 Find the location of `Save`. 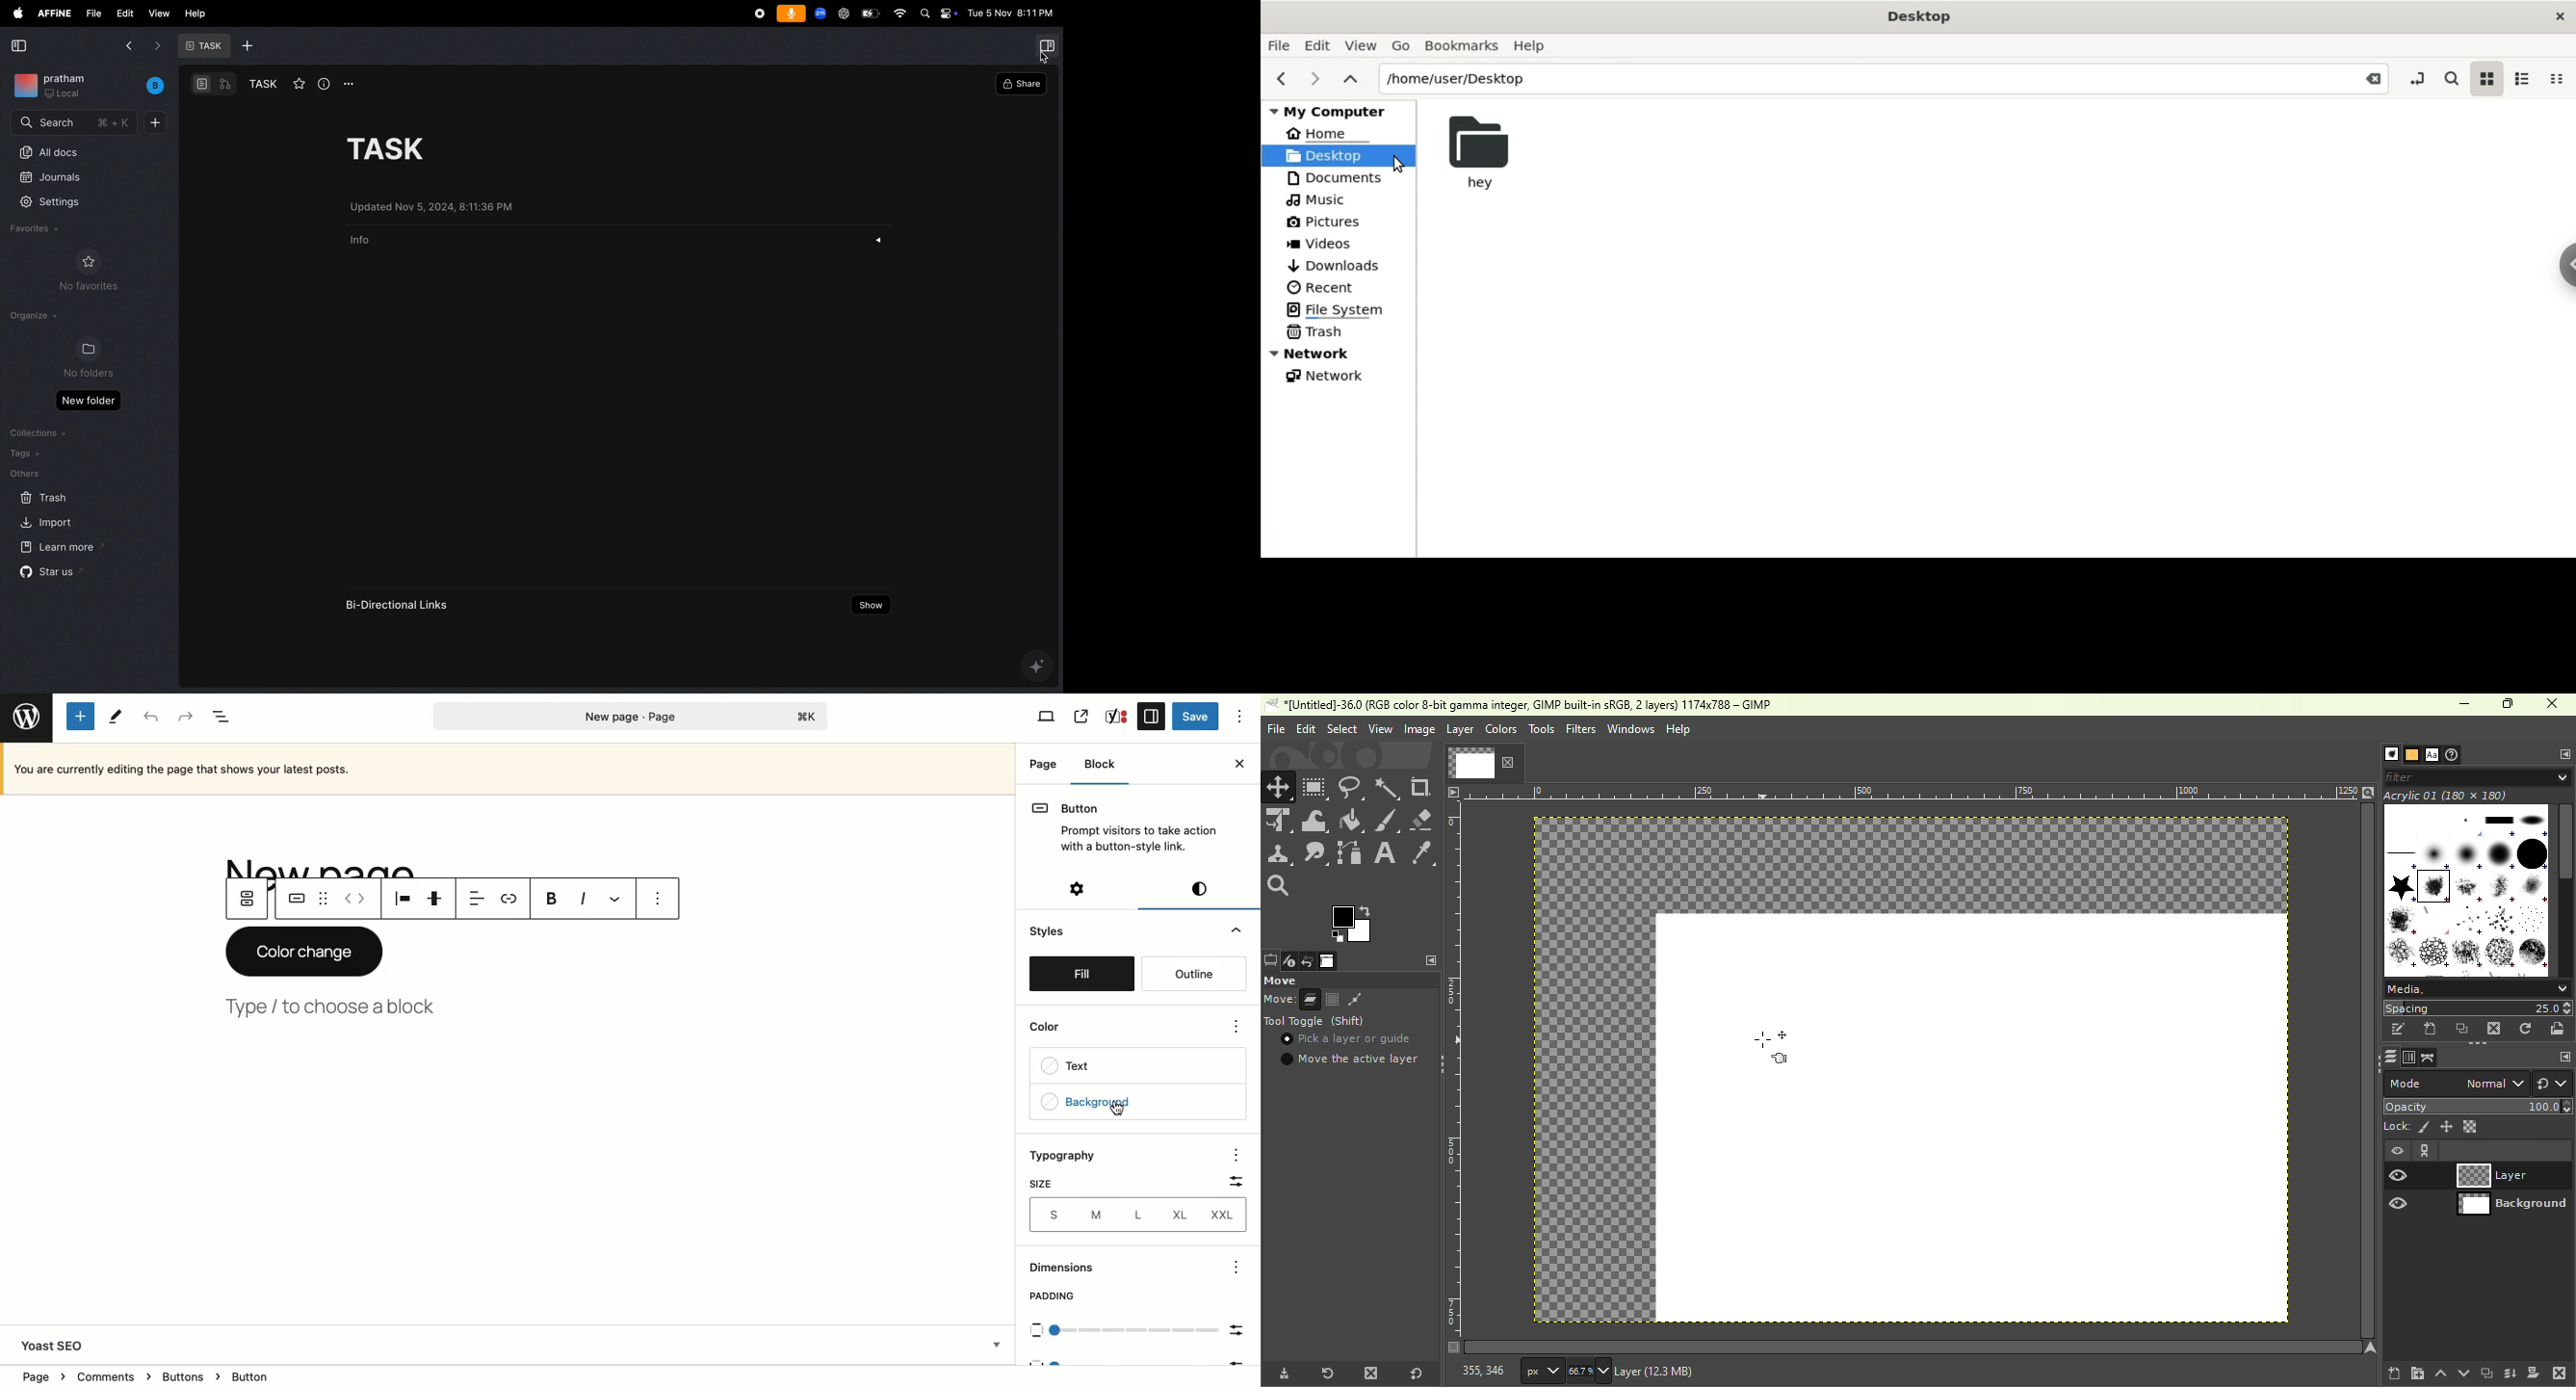

Save is located at coordinates (1197, 717).